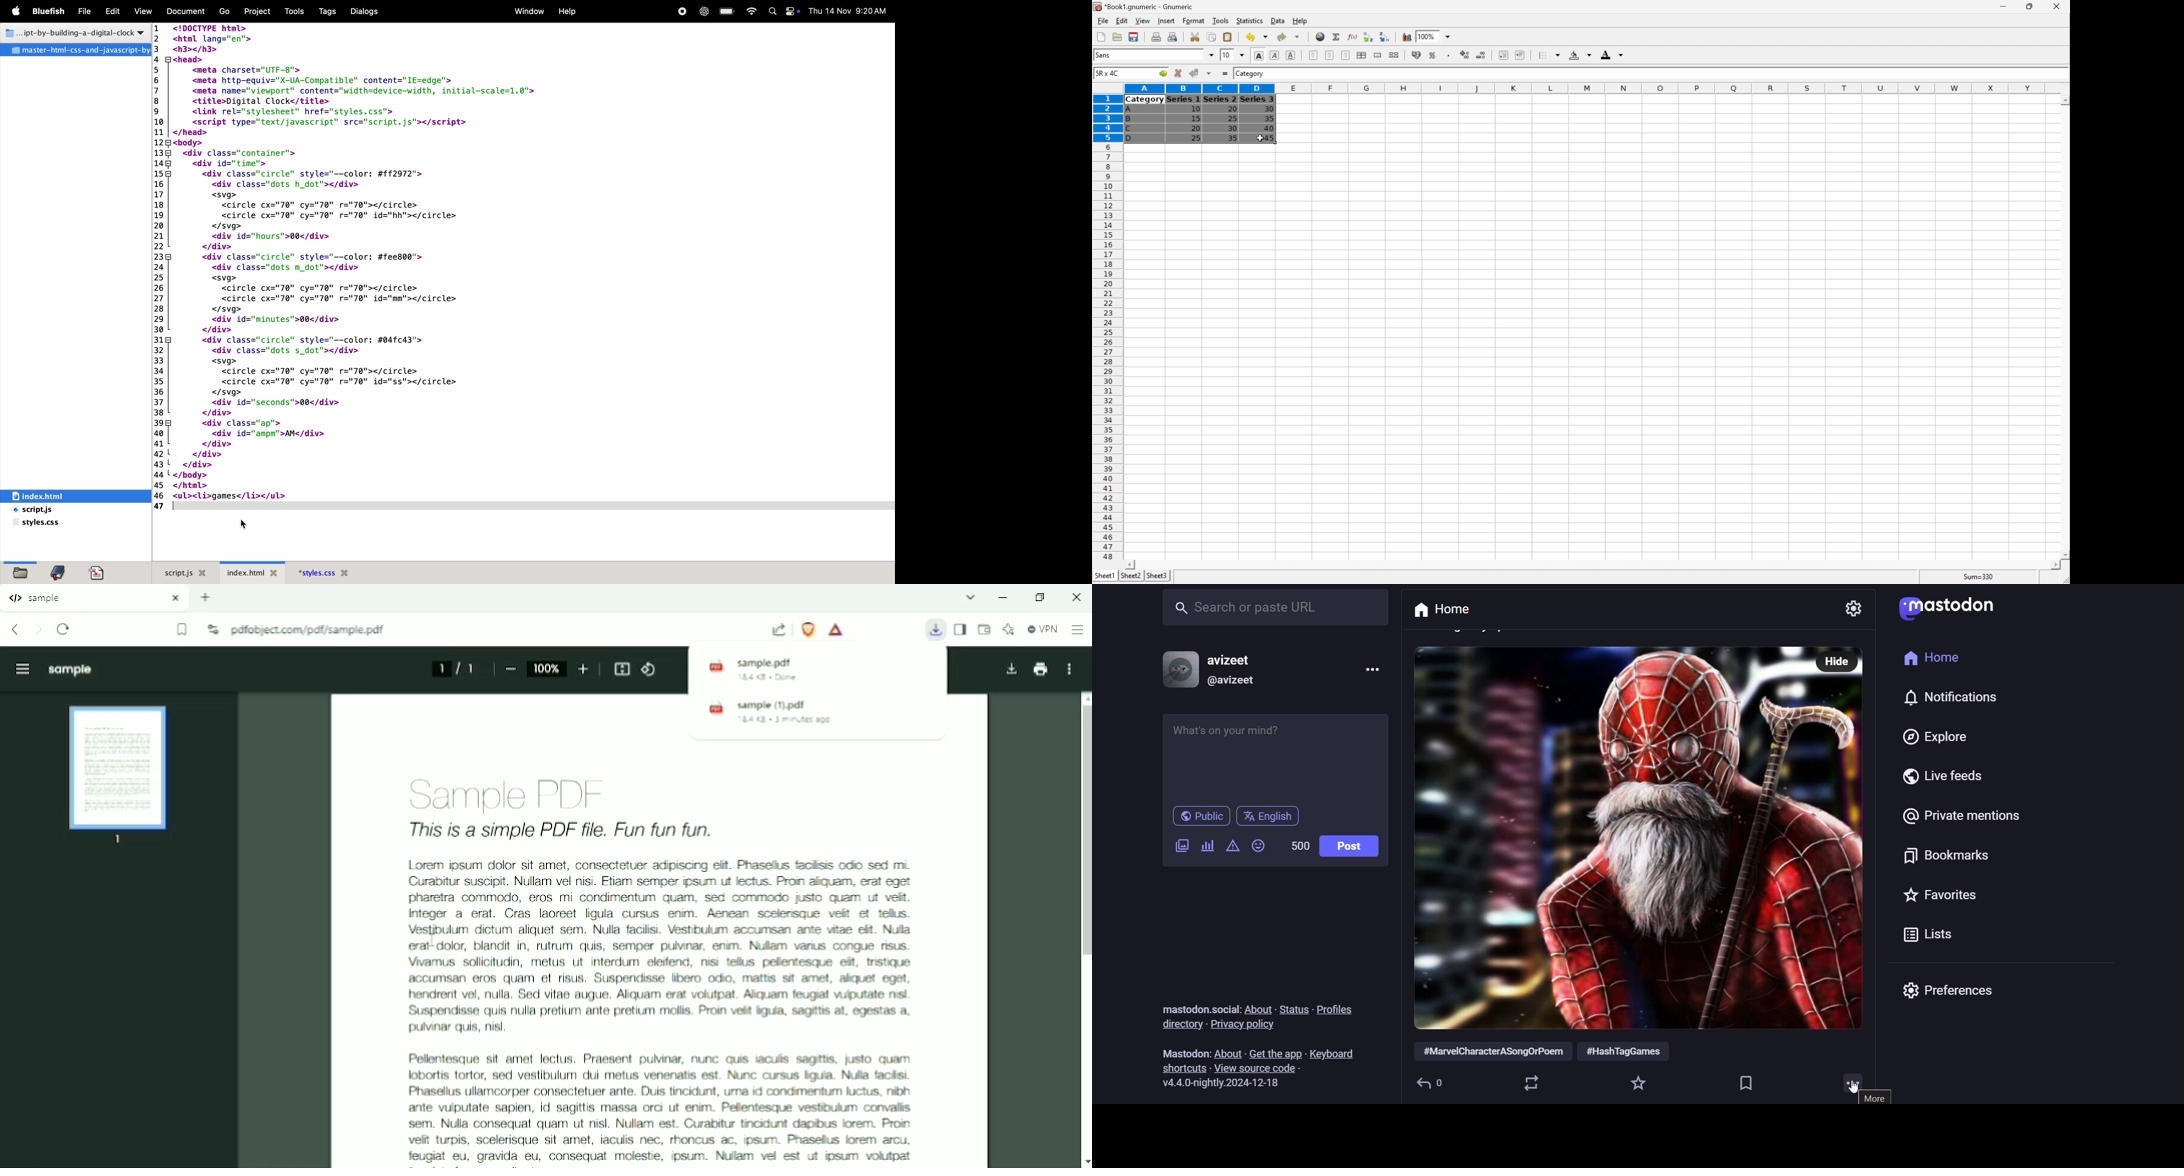 This screenshot has height=1176, width=2184. I want to click on Background, so click(1579, 54).